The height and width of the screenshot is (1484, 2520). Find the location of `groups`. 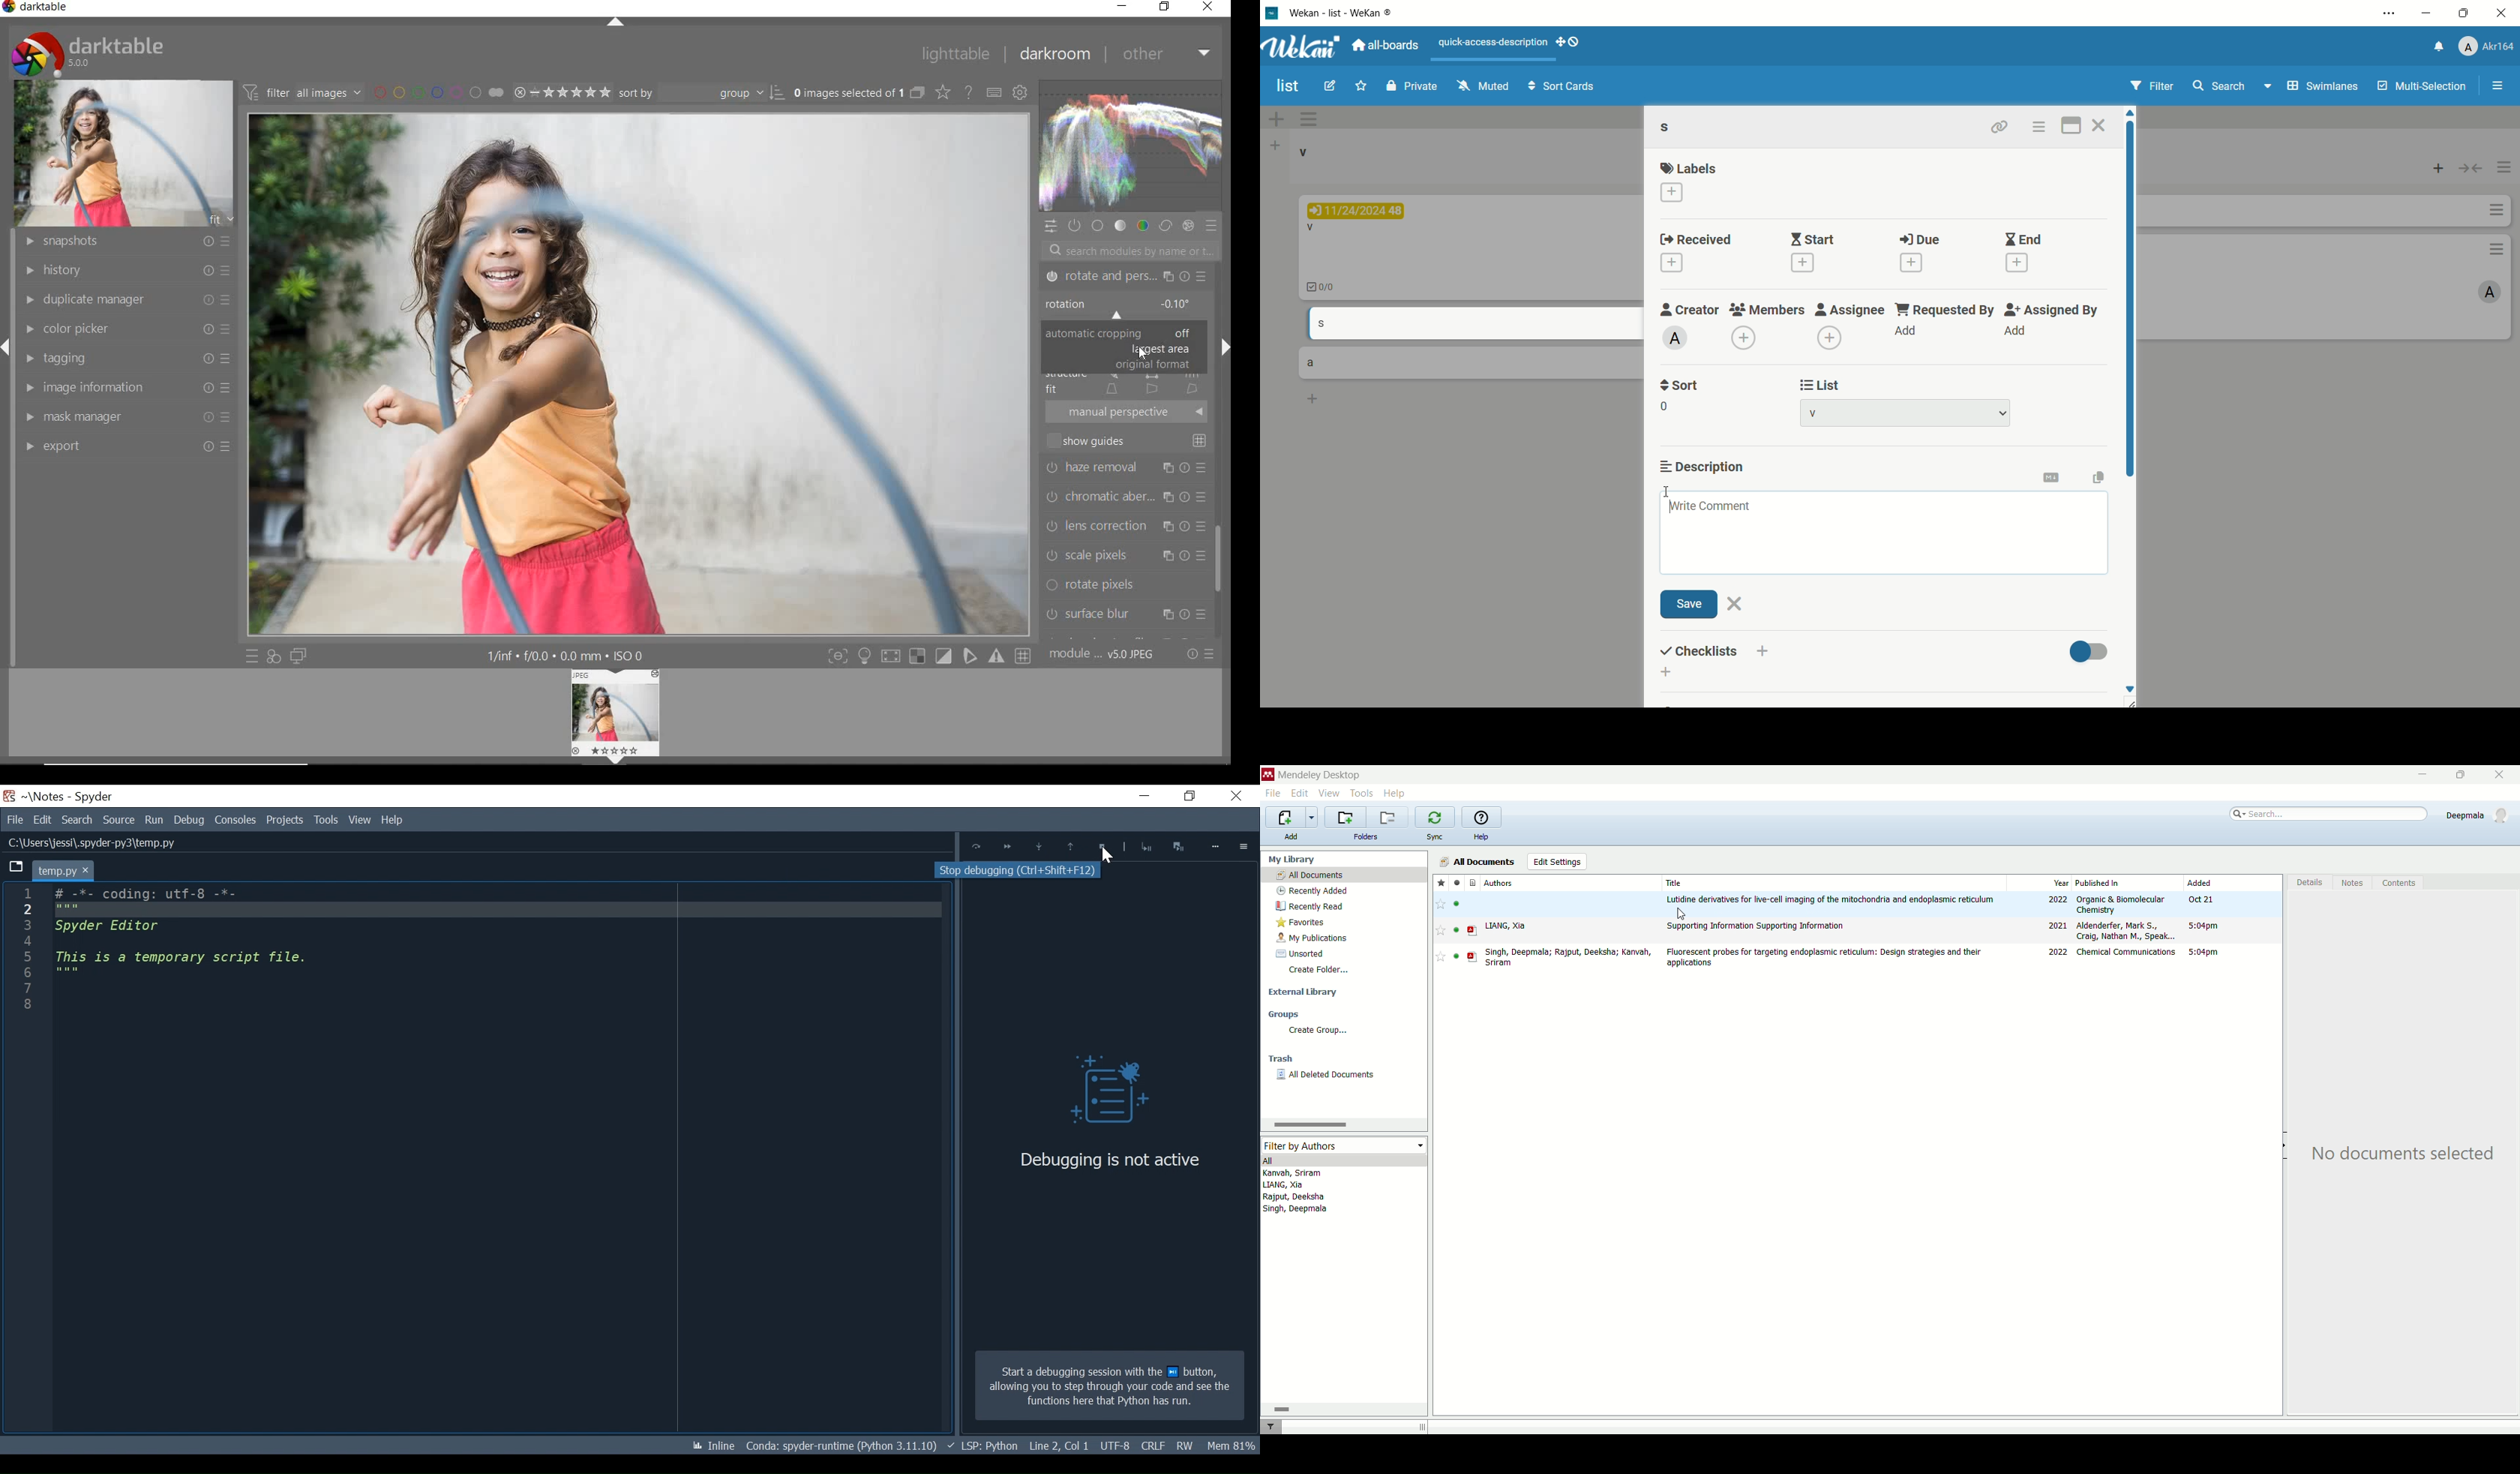

groups is located at coordinates (1287, 1015).